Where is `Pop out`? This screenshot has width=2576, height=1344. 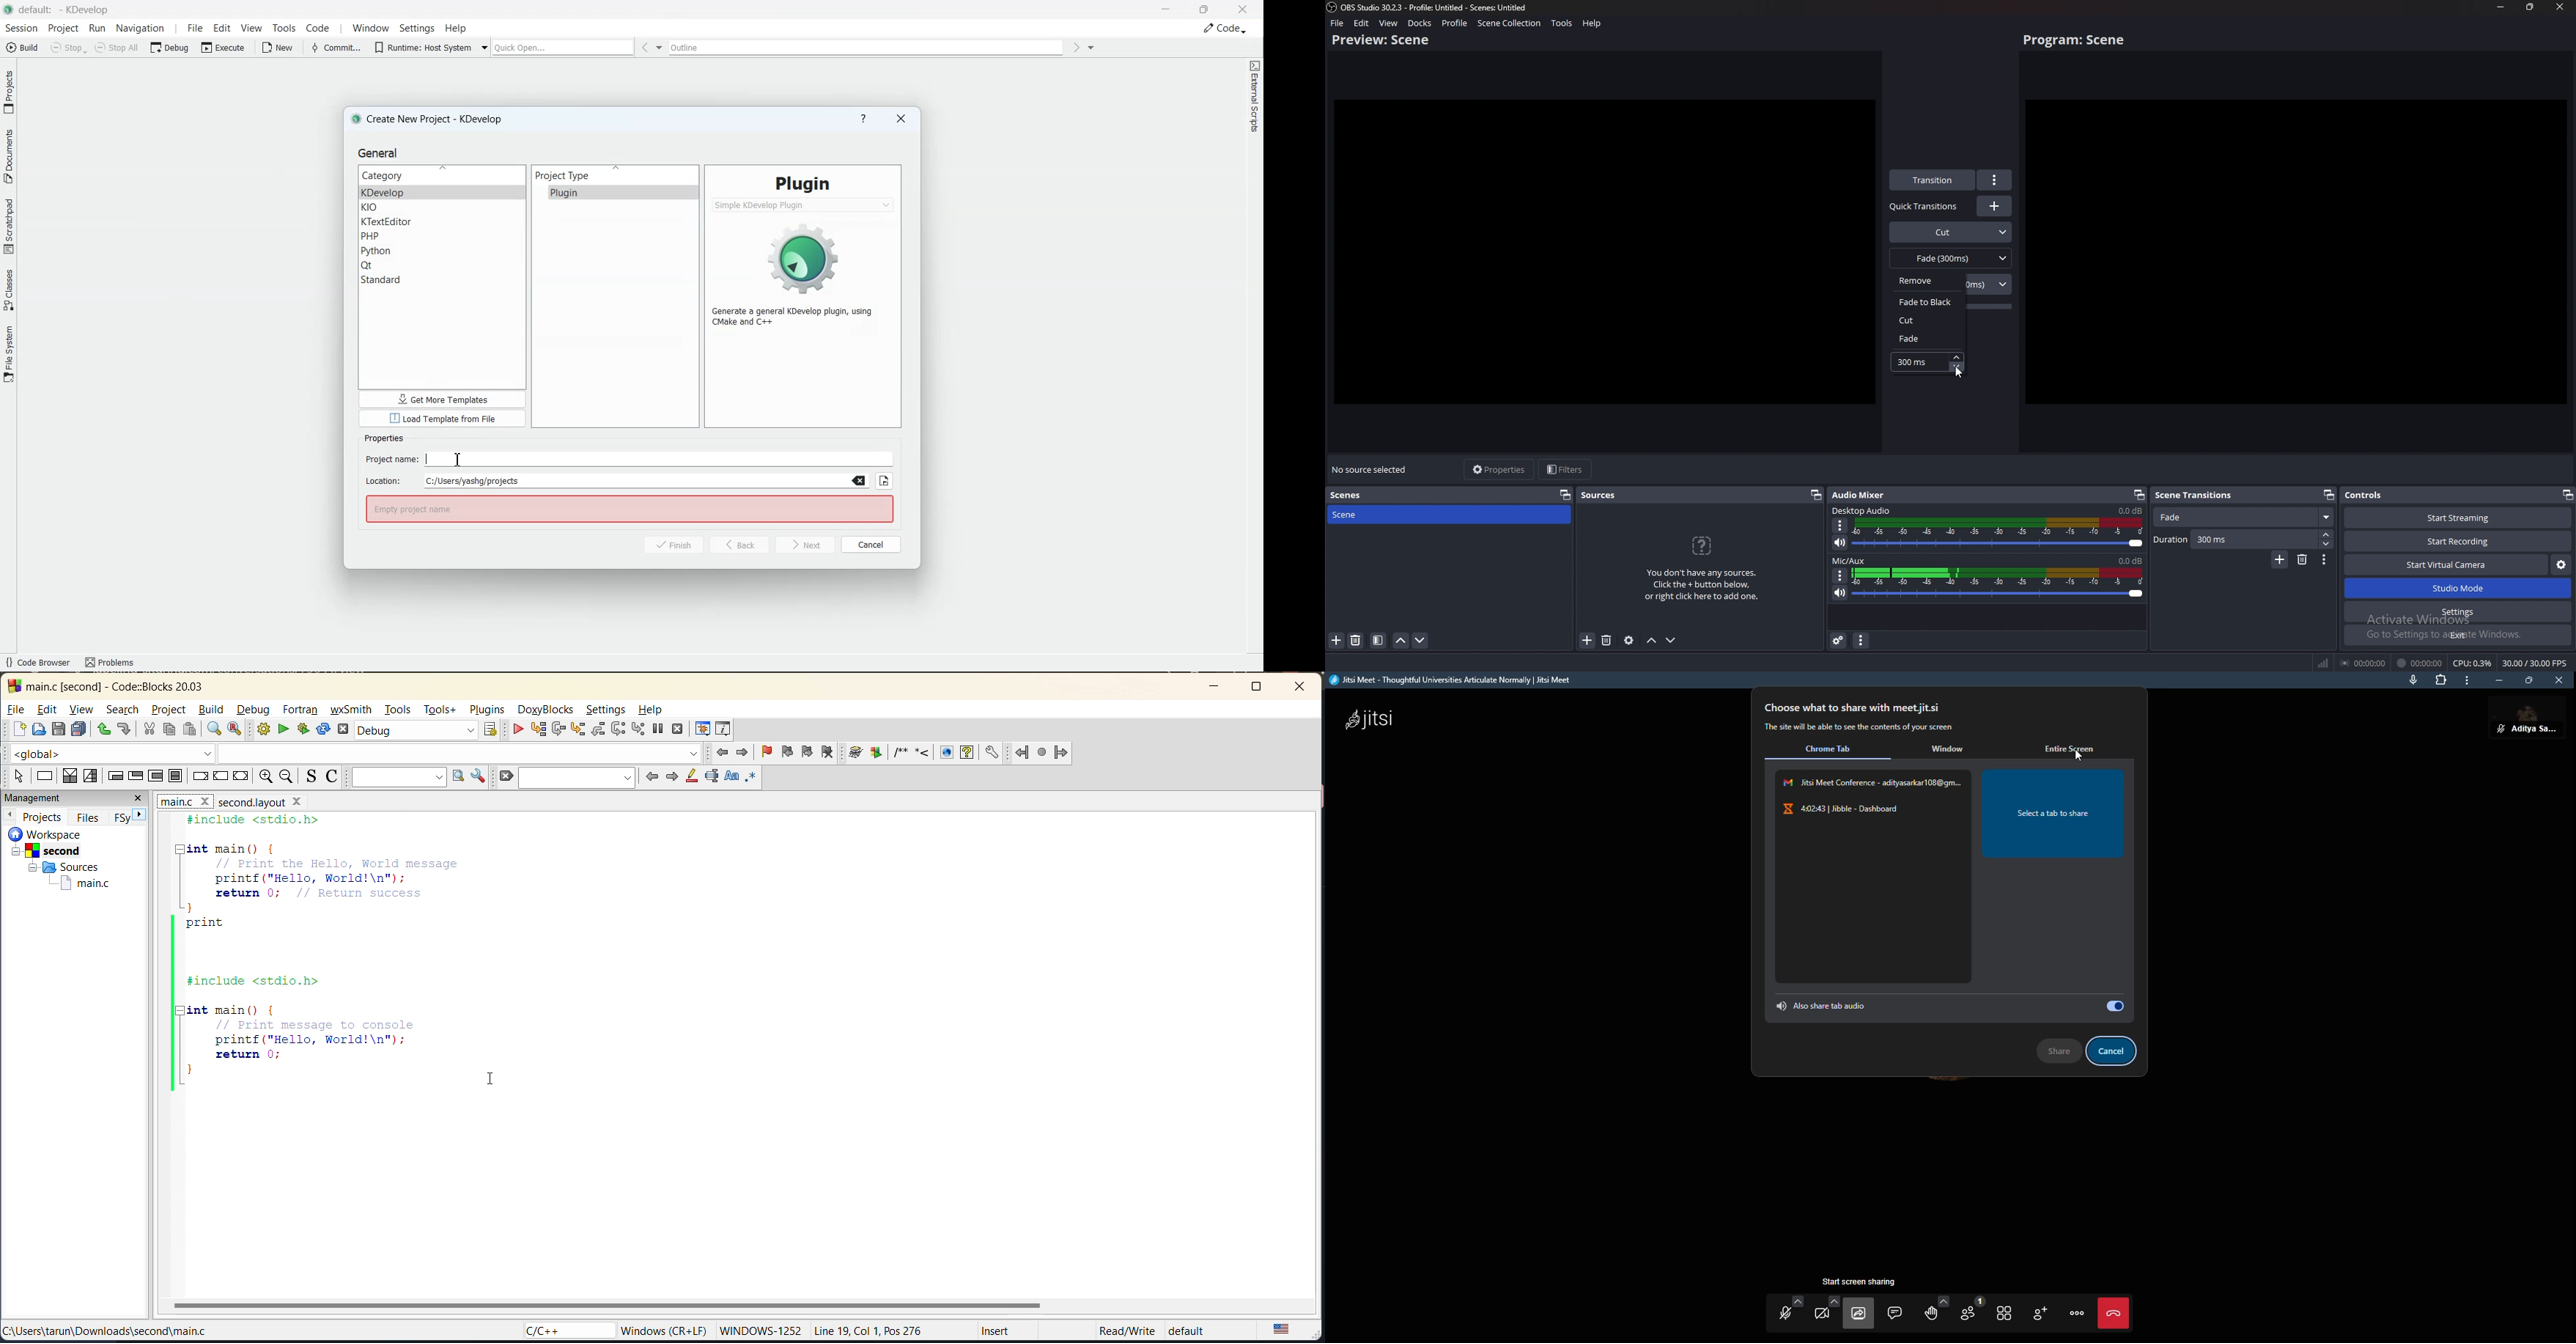 Pop out is located at coordinates (2139, 495).